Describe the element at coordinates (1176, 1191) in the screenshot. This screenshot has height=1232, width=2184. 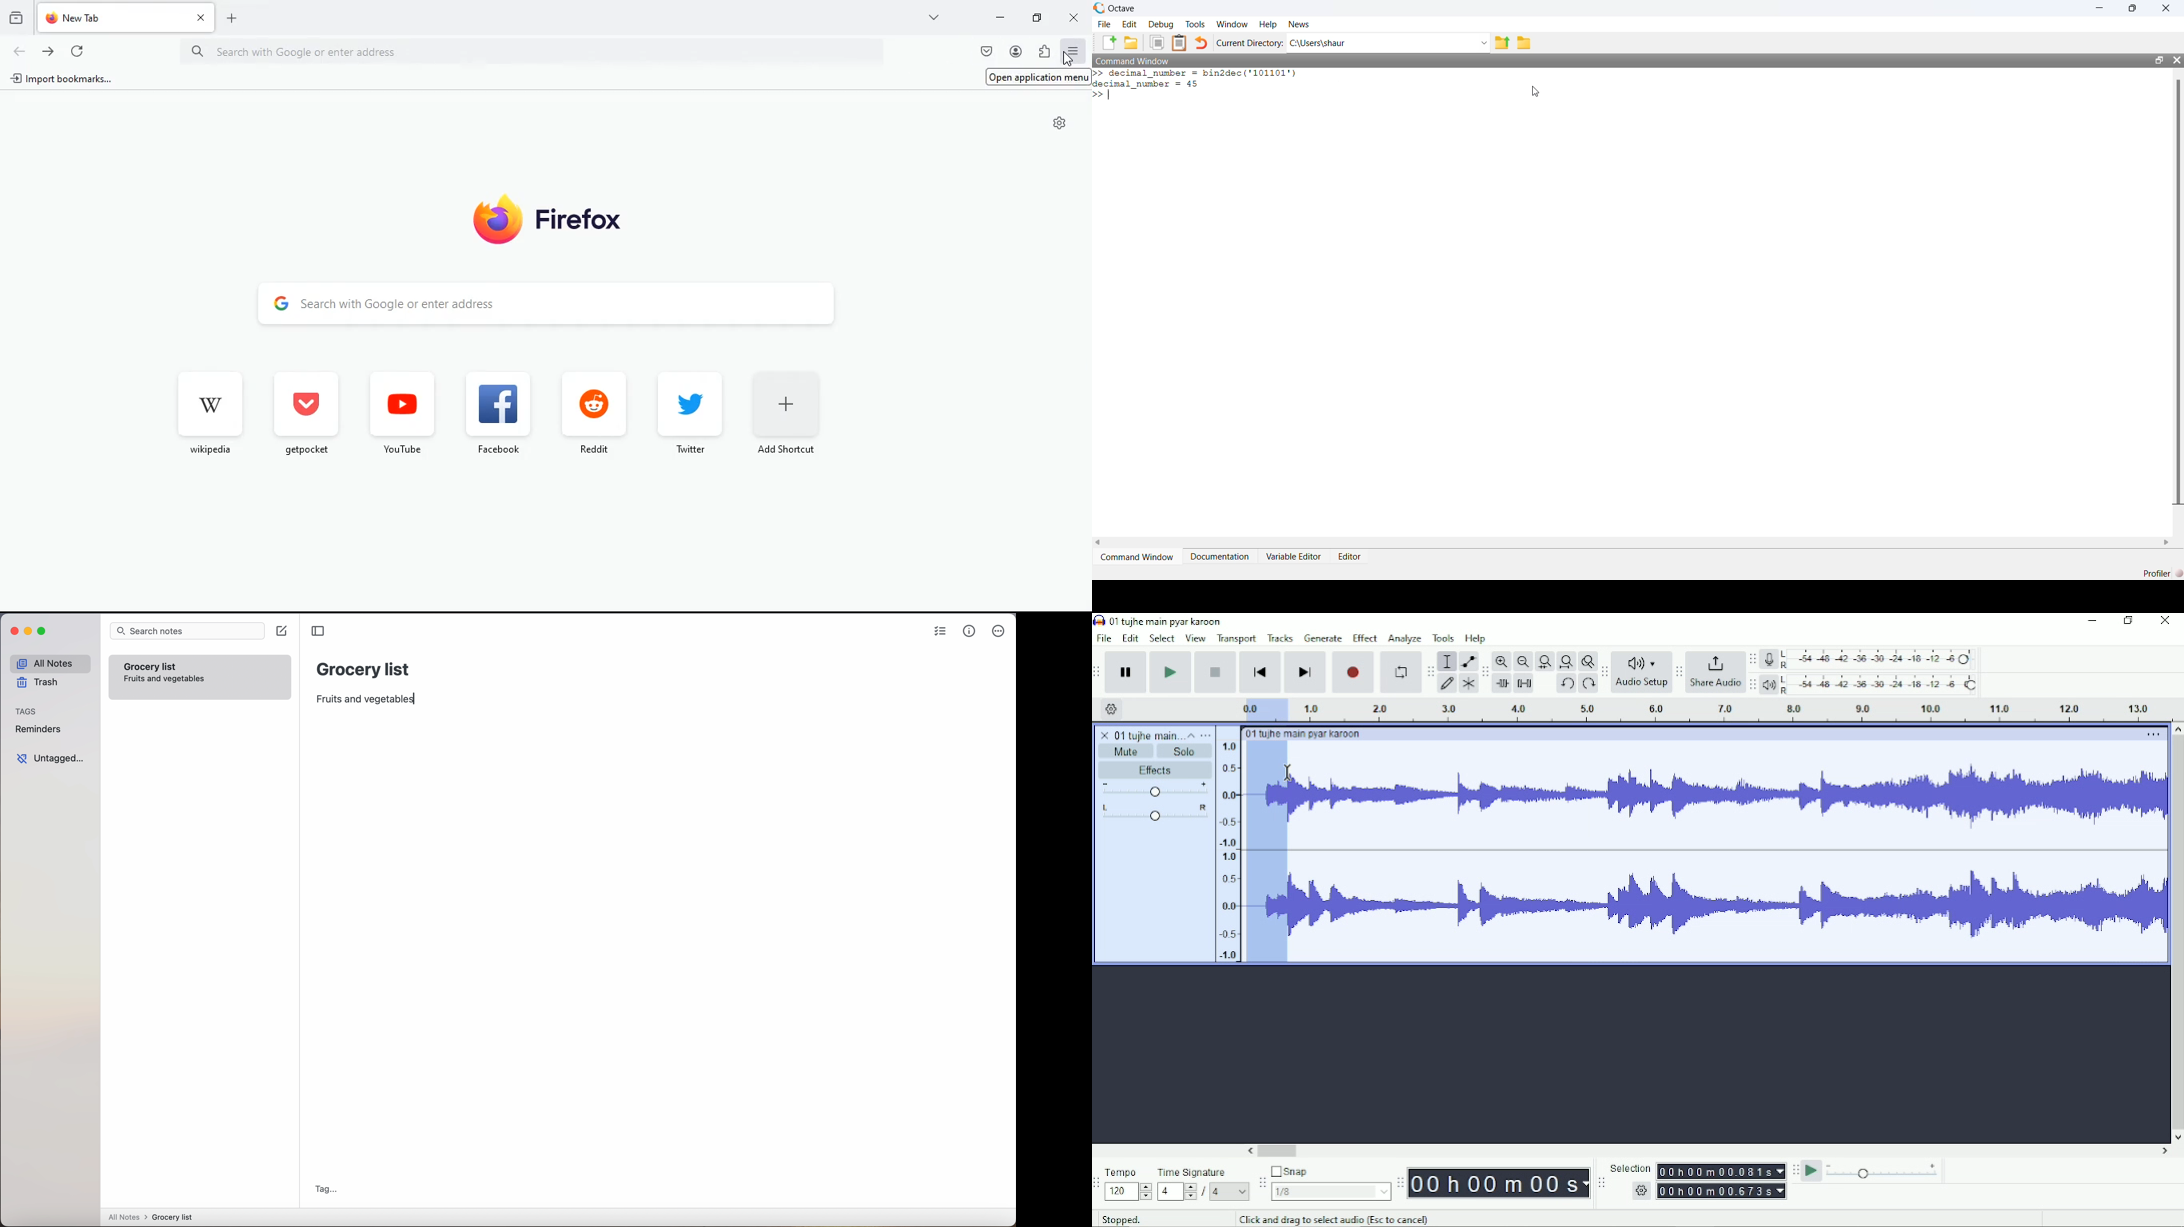
I see `Tempo Signature range` at that location.